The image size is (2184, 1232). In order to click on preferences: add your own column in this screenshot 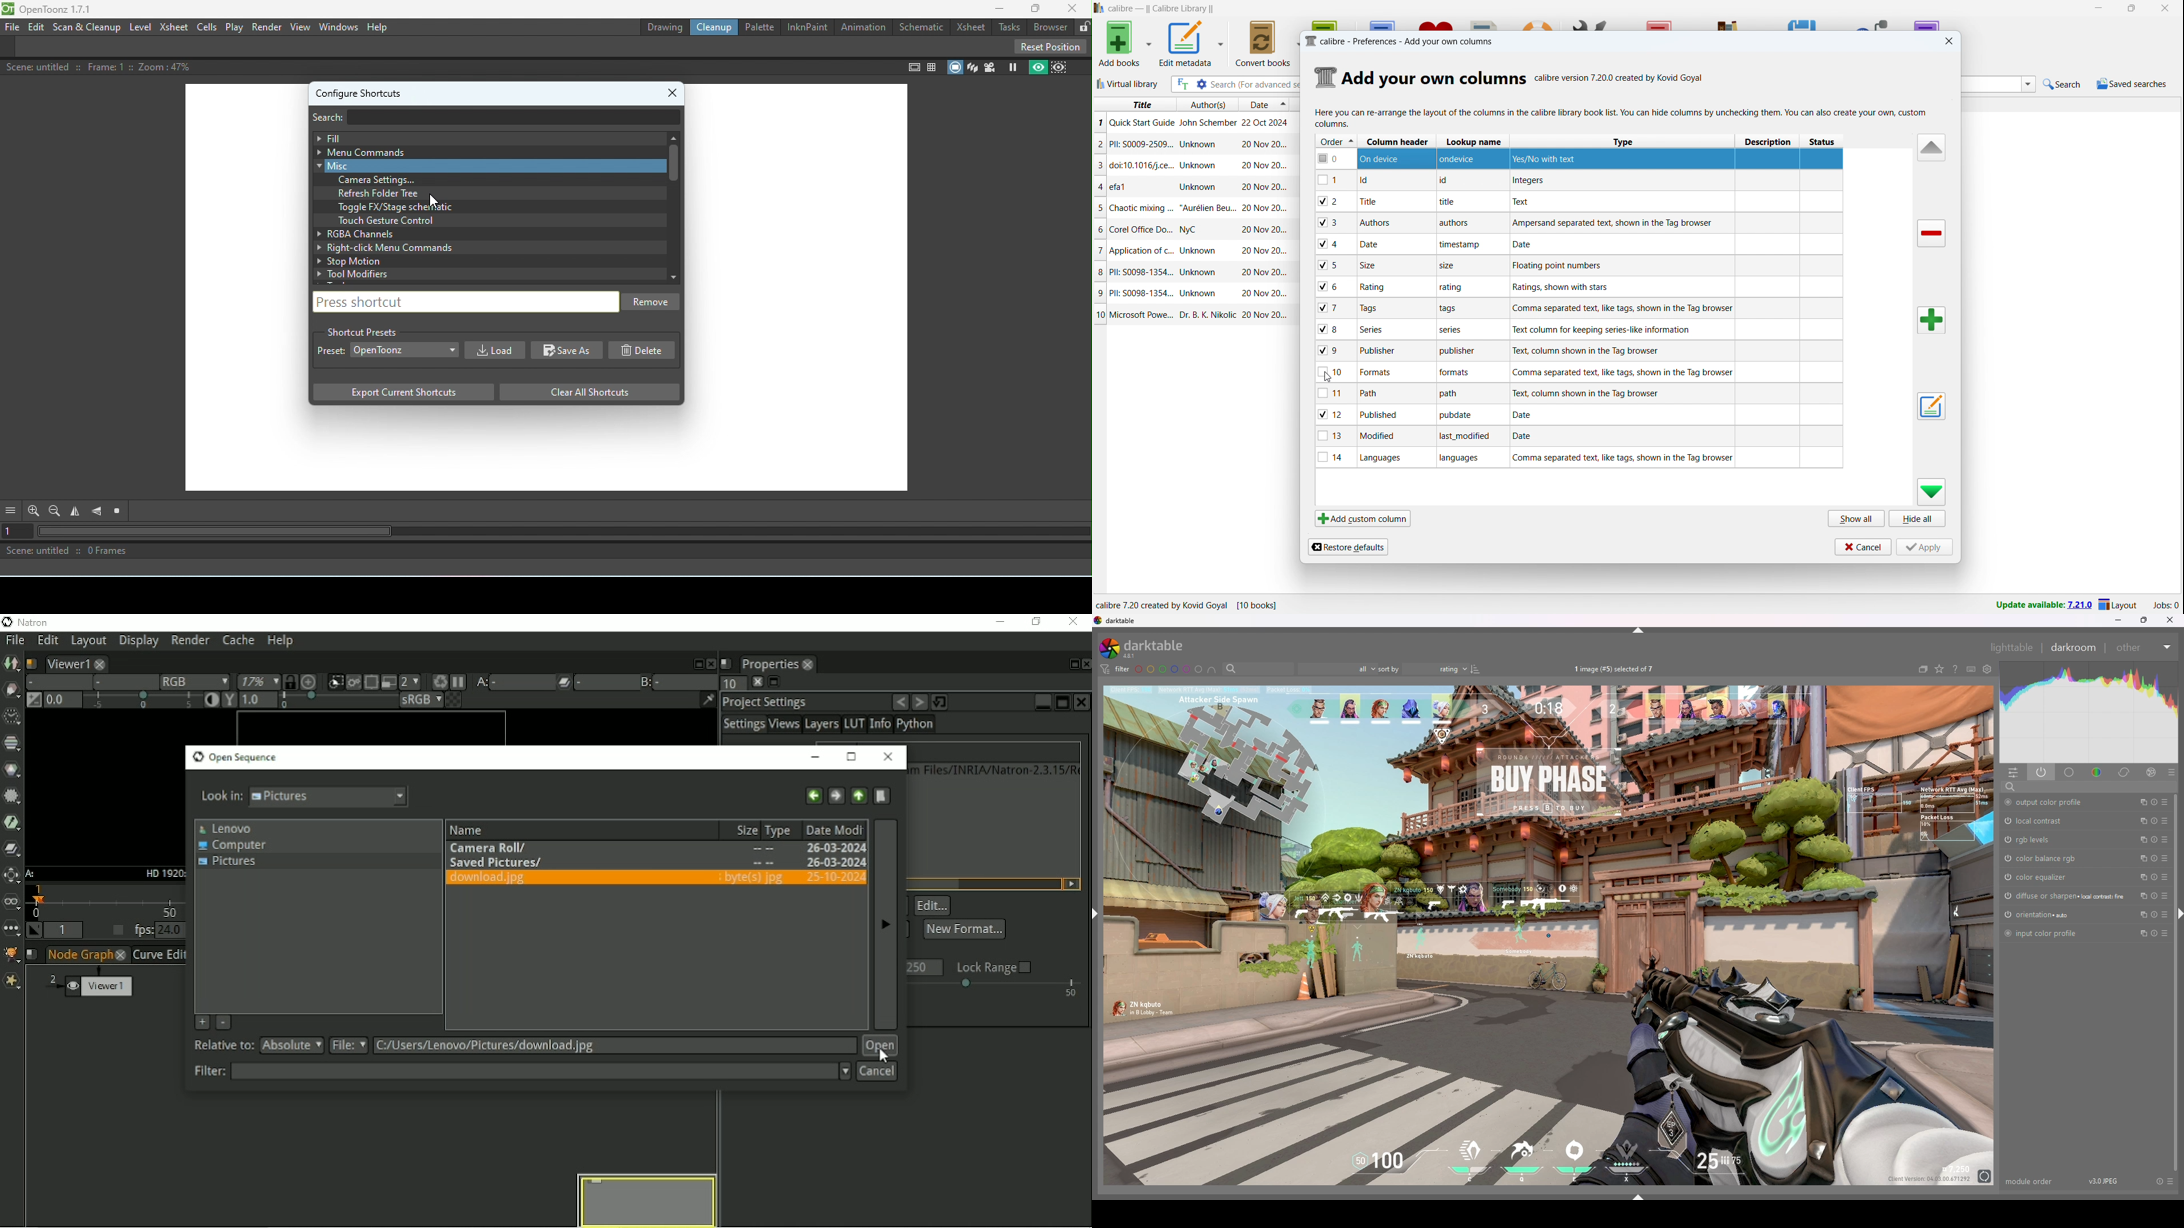, I will do `click(1401, 42)`.